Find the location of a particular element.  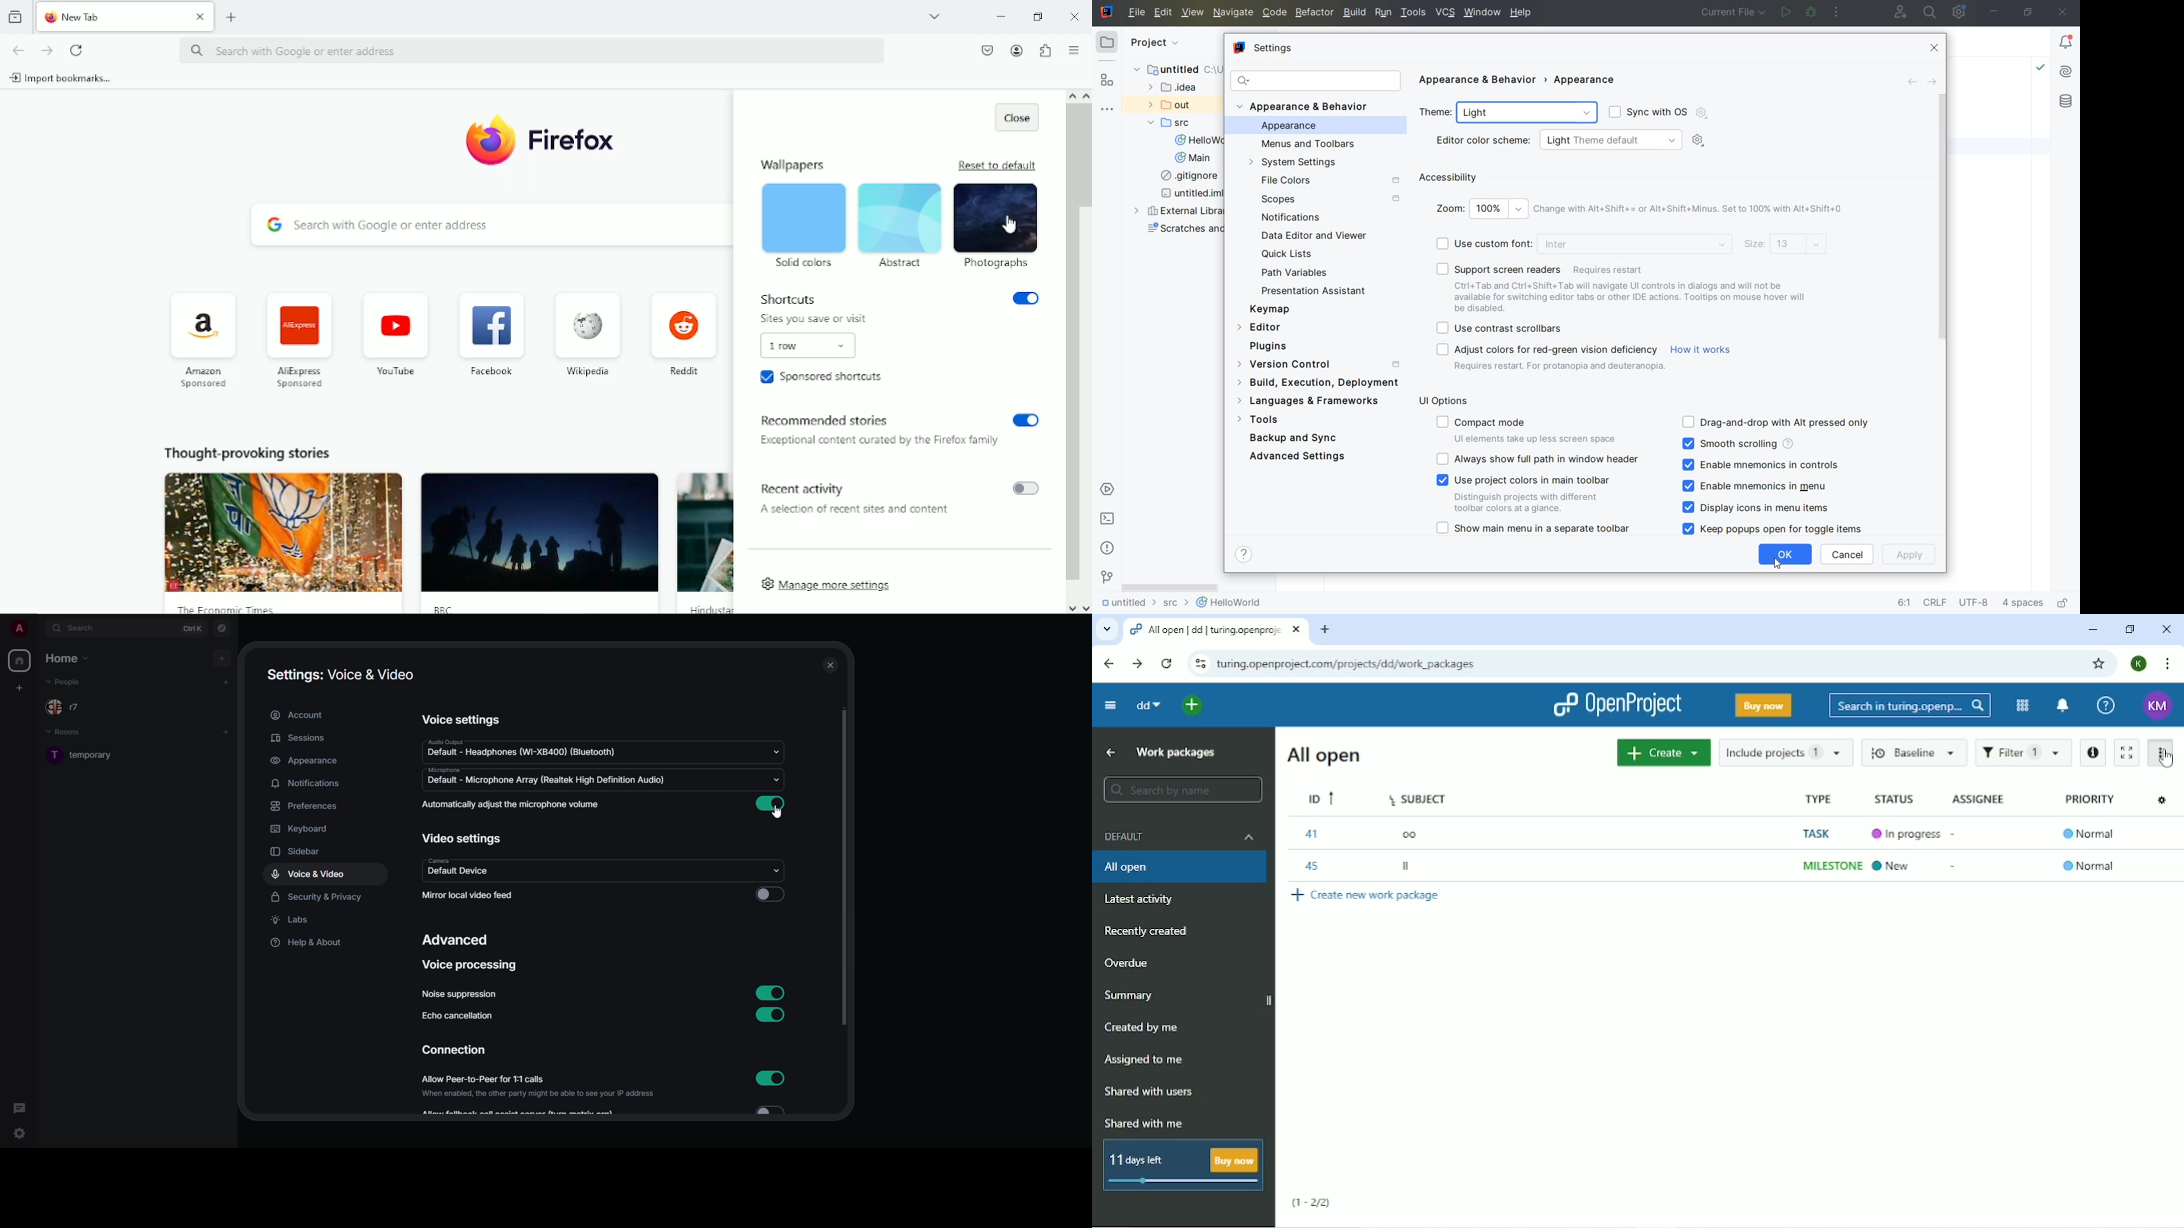

settings is located at coordinates (19, 1134).